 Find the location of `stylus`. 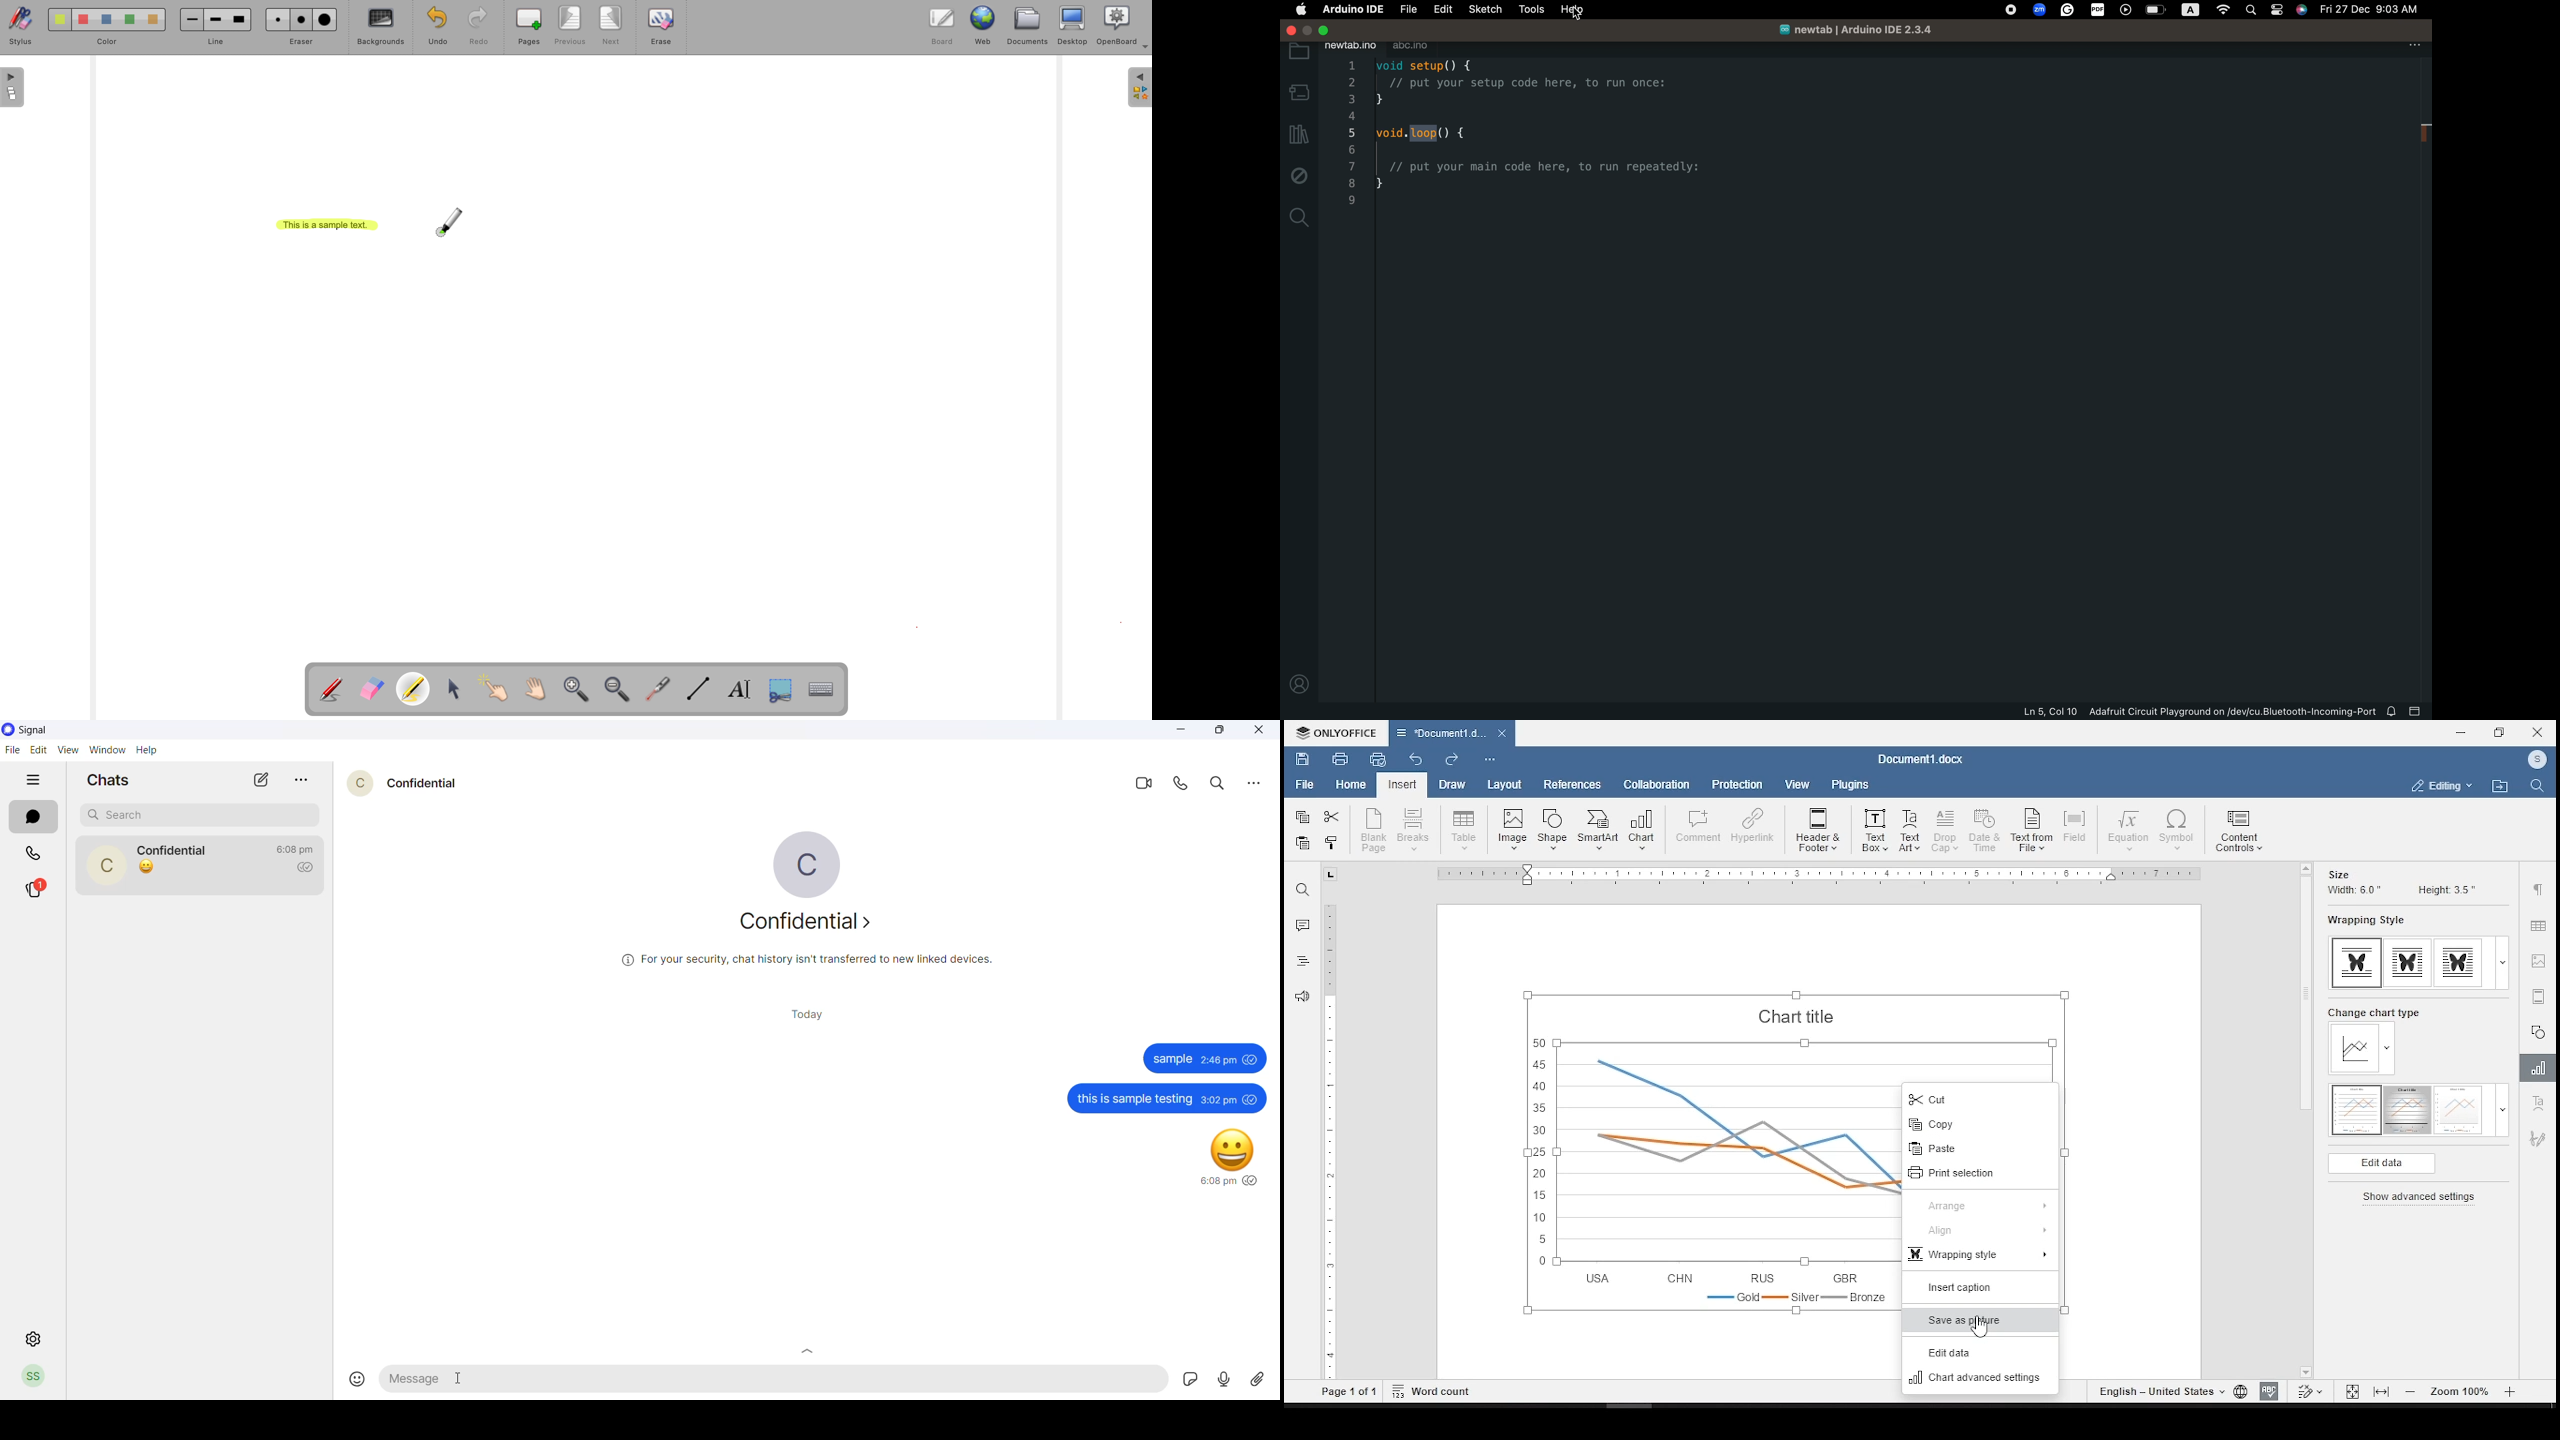

stylus is located at coordinates (21, 26).